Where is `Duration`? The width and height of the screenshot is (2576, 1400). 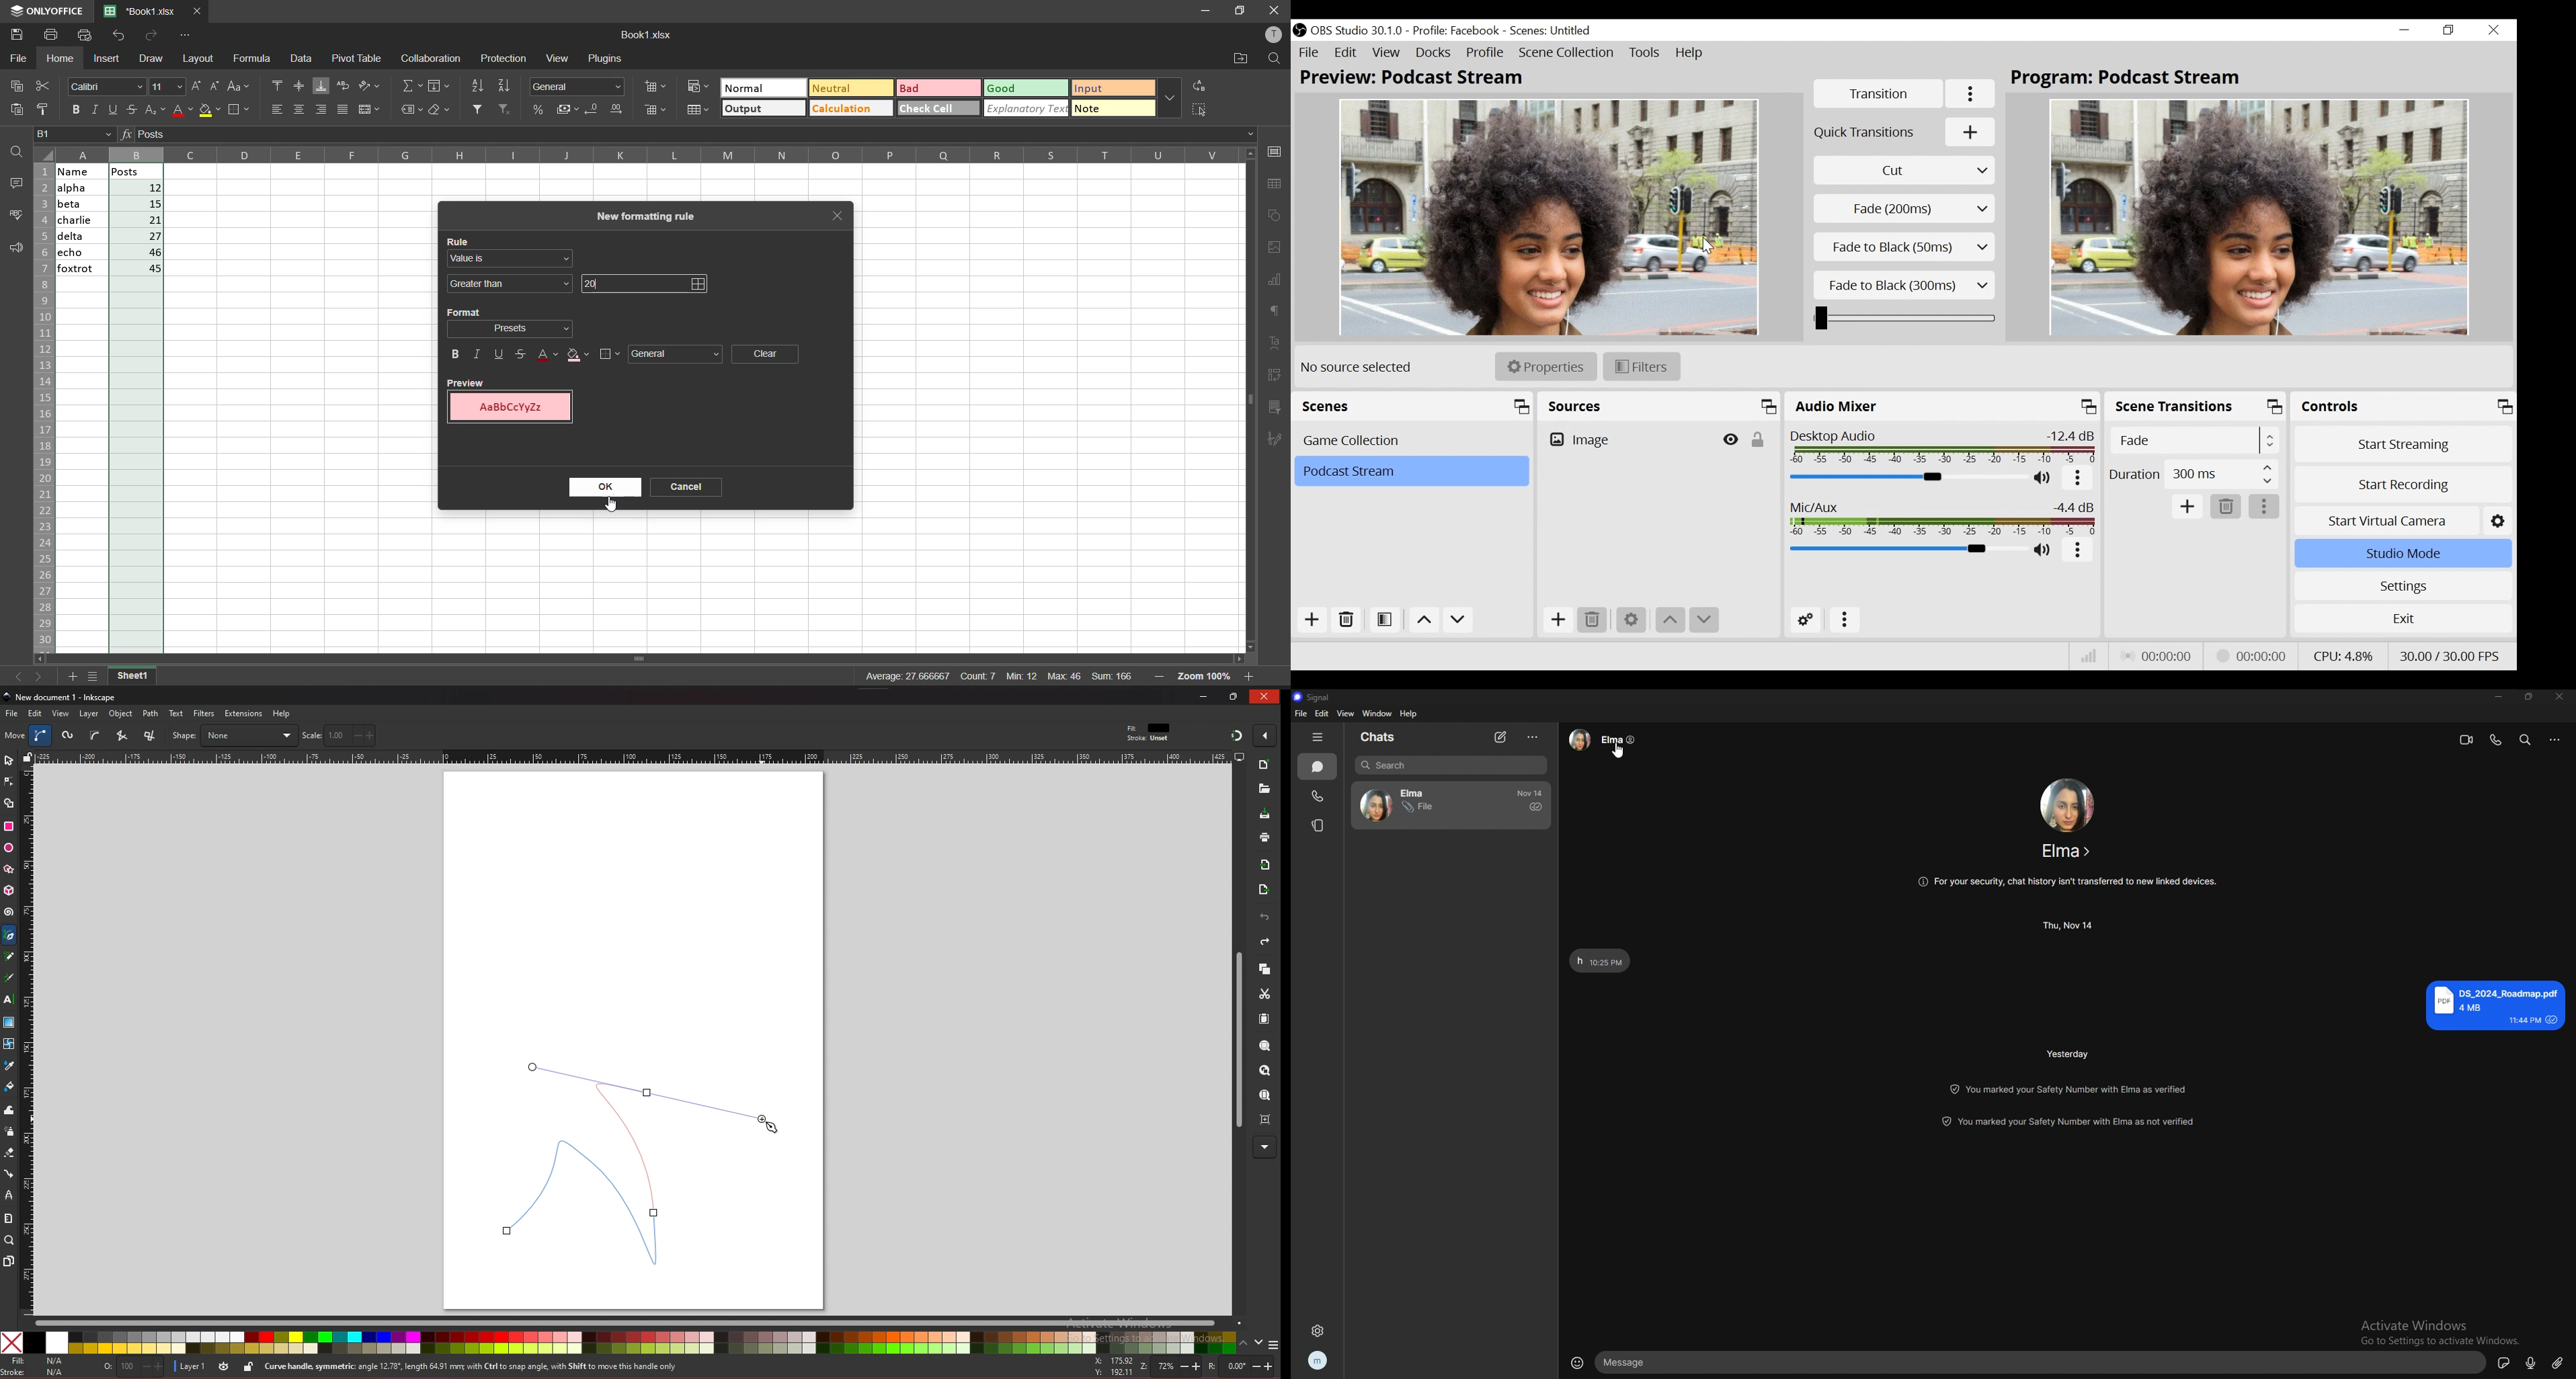 Duration is located at coordinates (2194, 473).